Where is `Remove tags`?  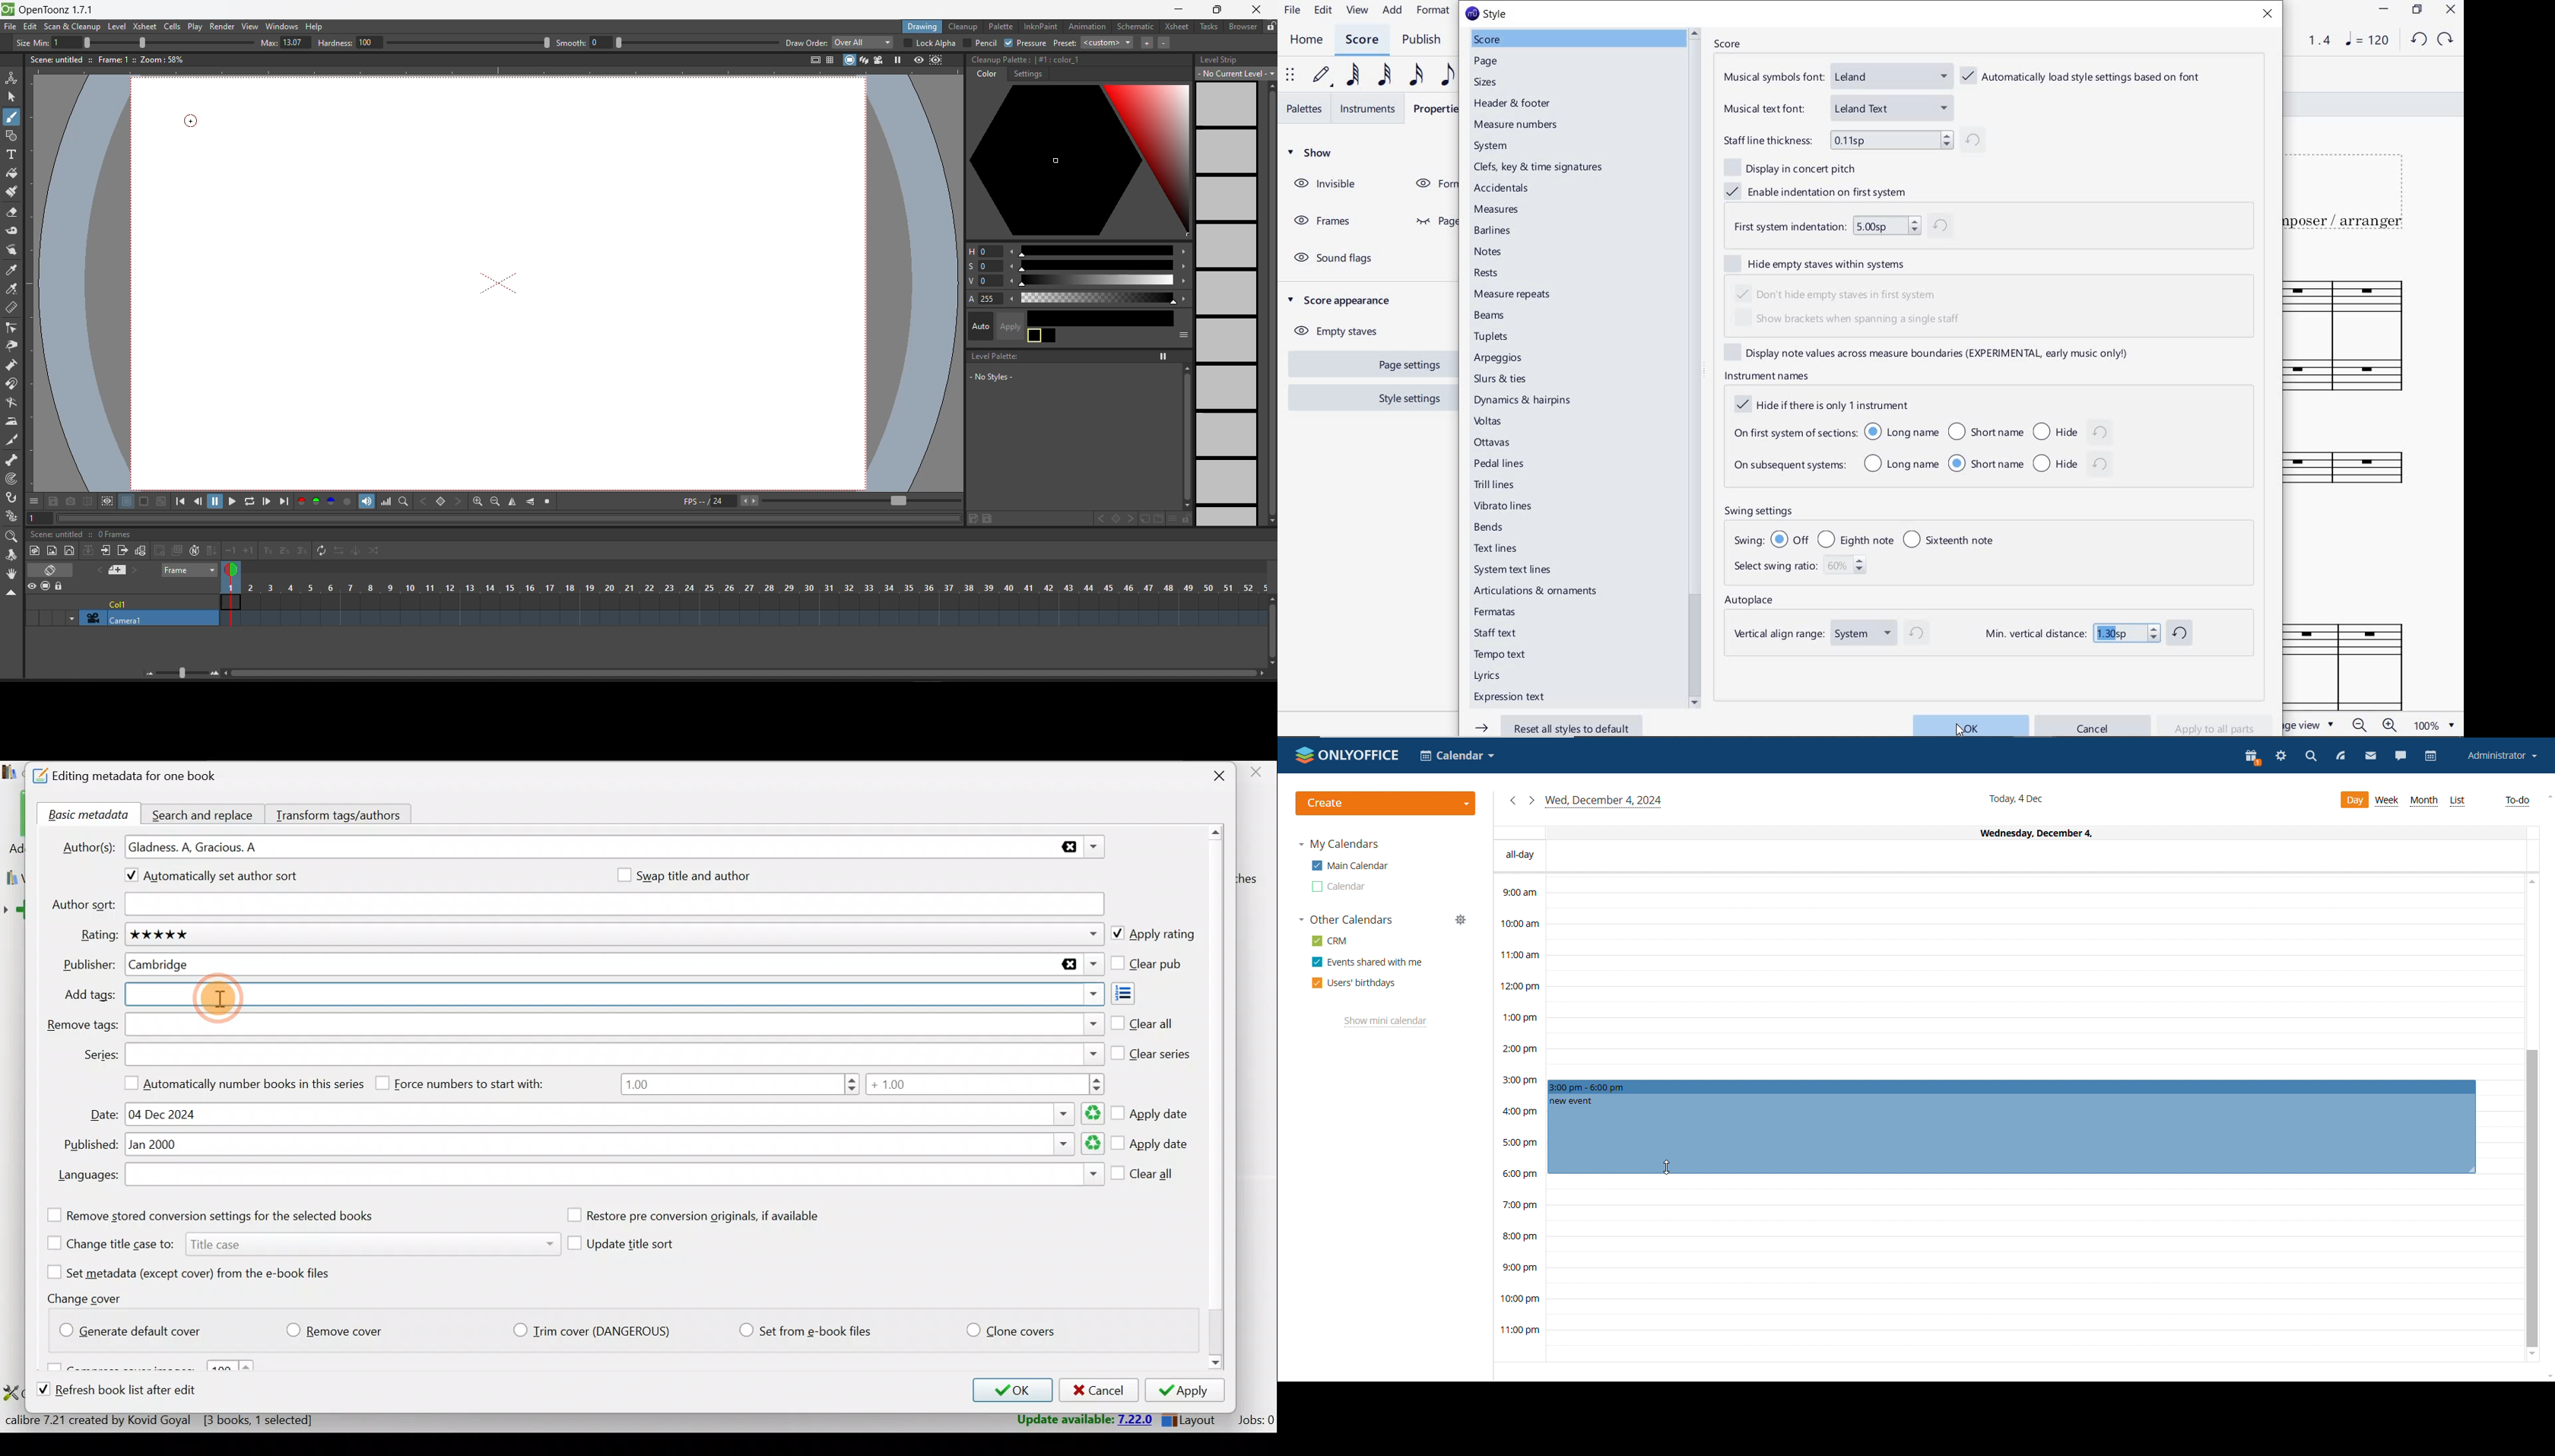 Remove tags is located at coordinates (613, 1024).